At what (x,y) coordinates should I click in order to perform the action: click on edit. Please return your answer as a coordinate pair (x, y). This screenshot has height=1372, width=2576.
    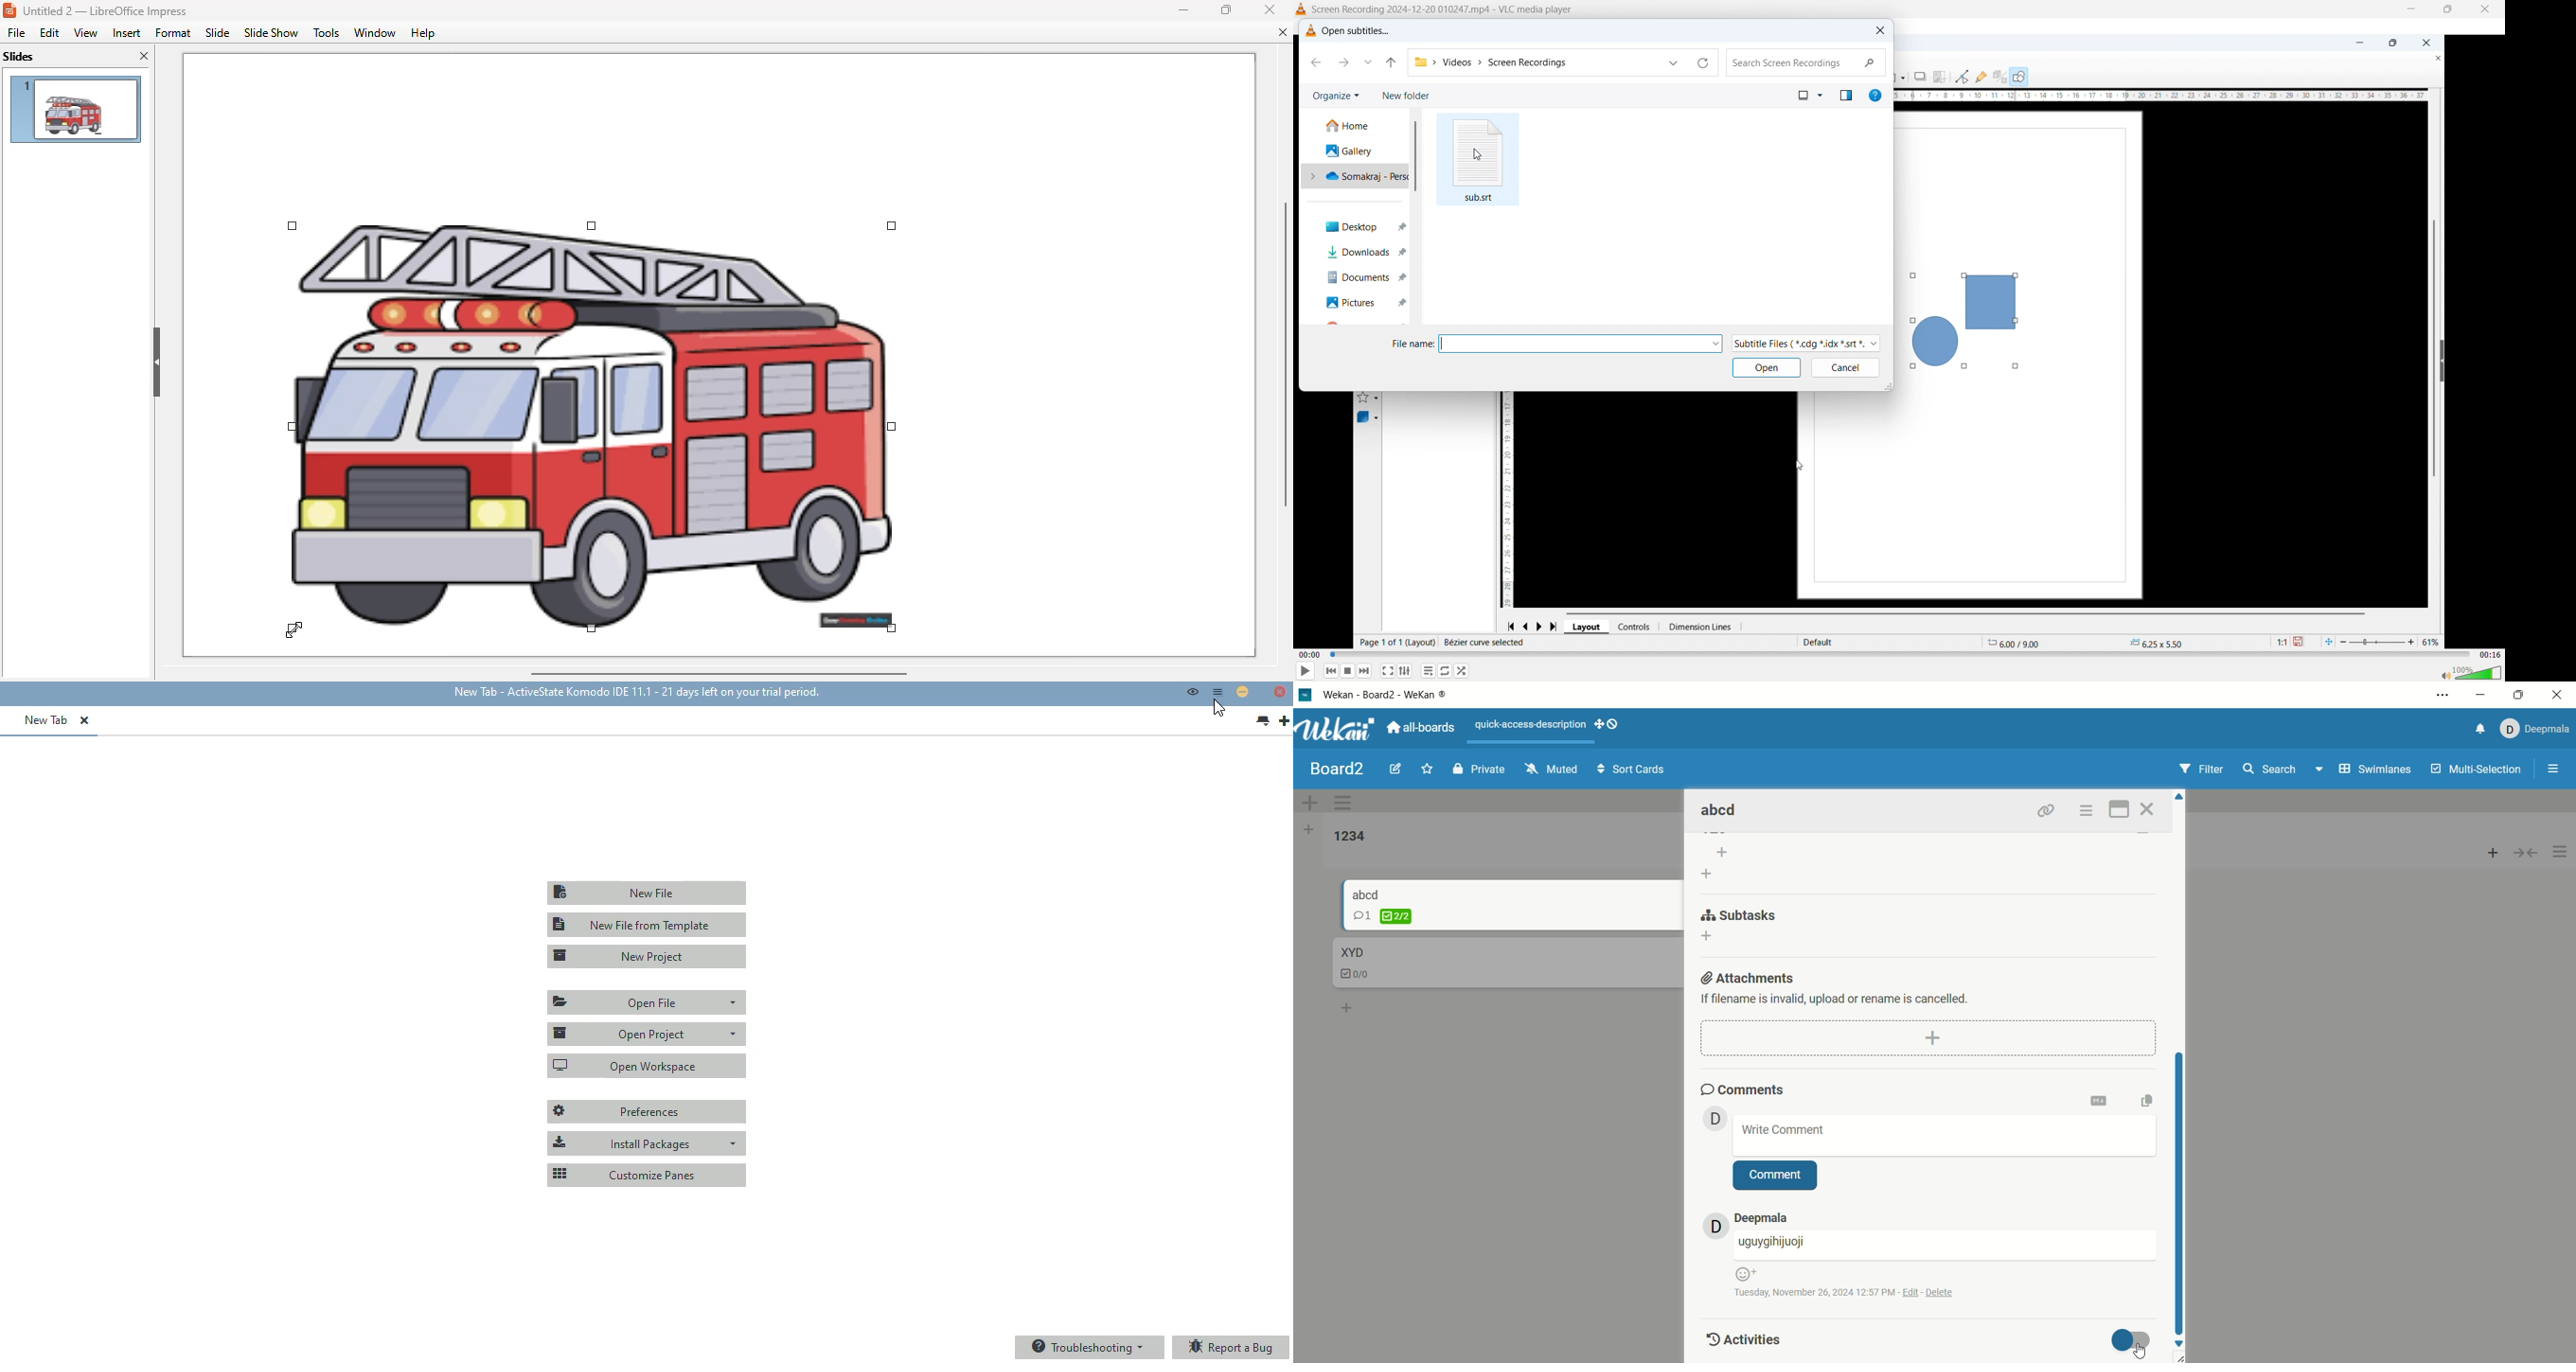
    Looking at the image, I should click on (49, 33).